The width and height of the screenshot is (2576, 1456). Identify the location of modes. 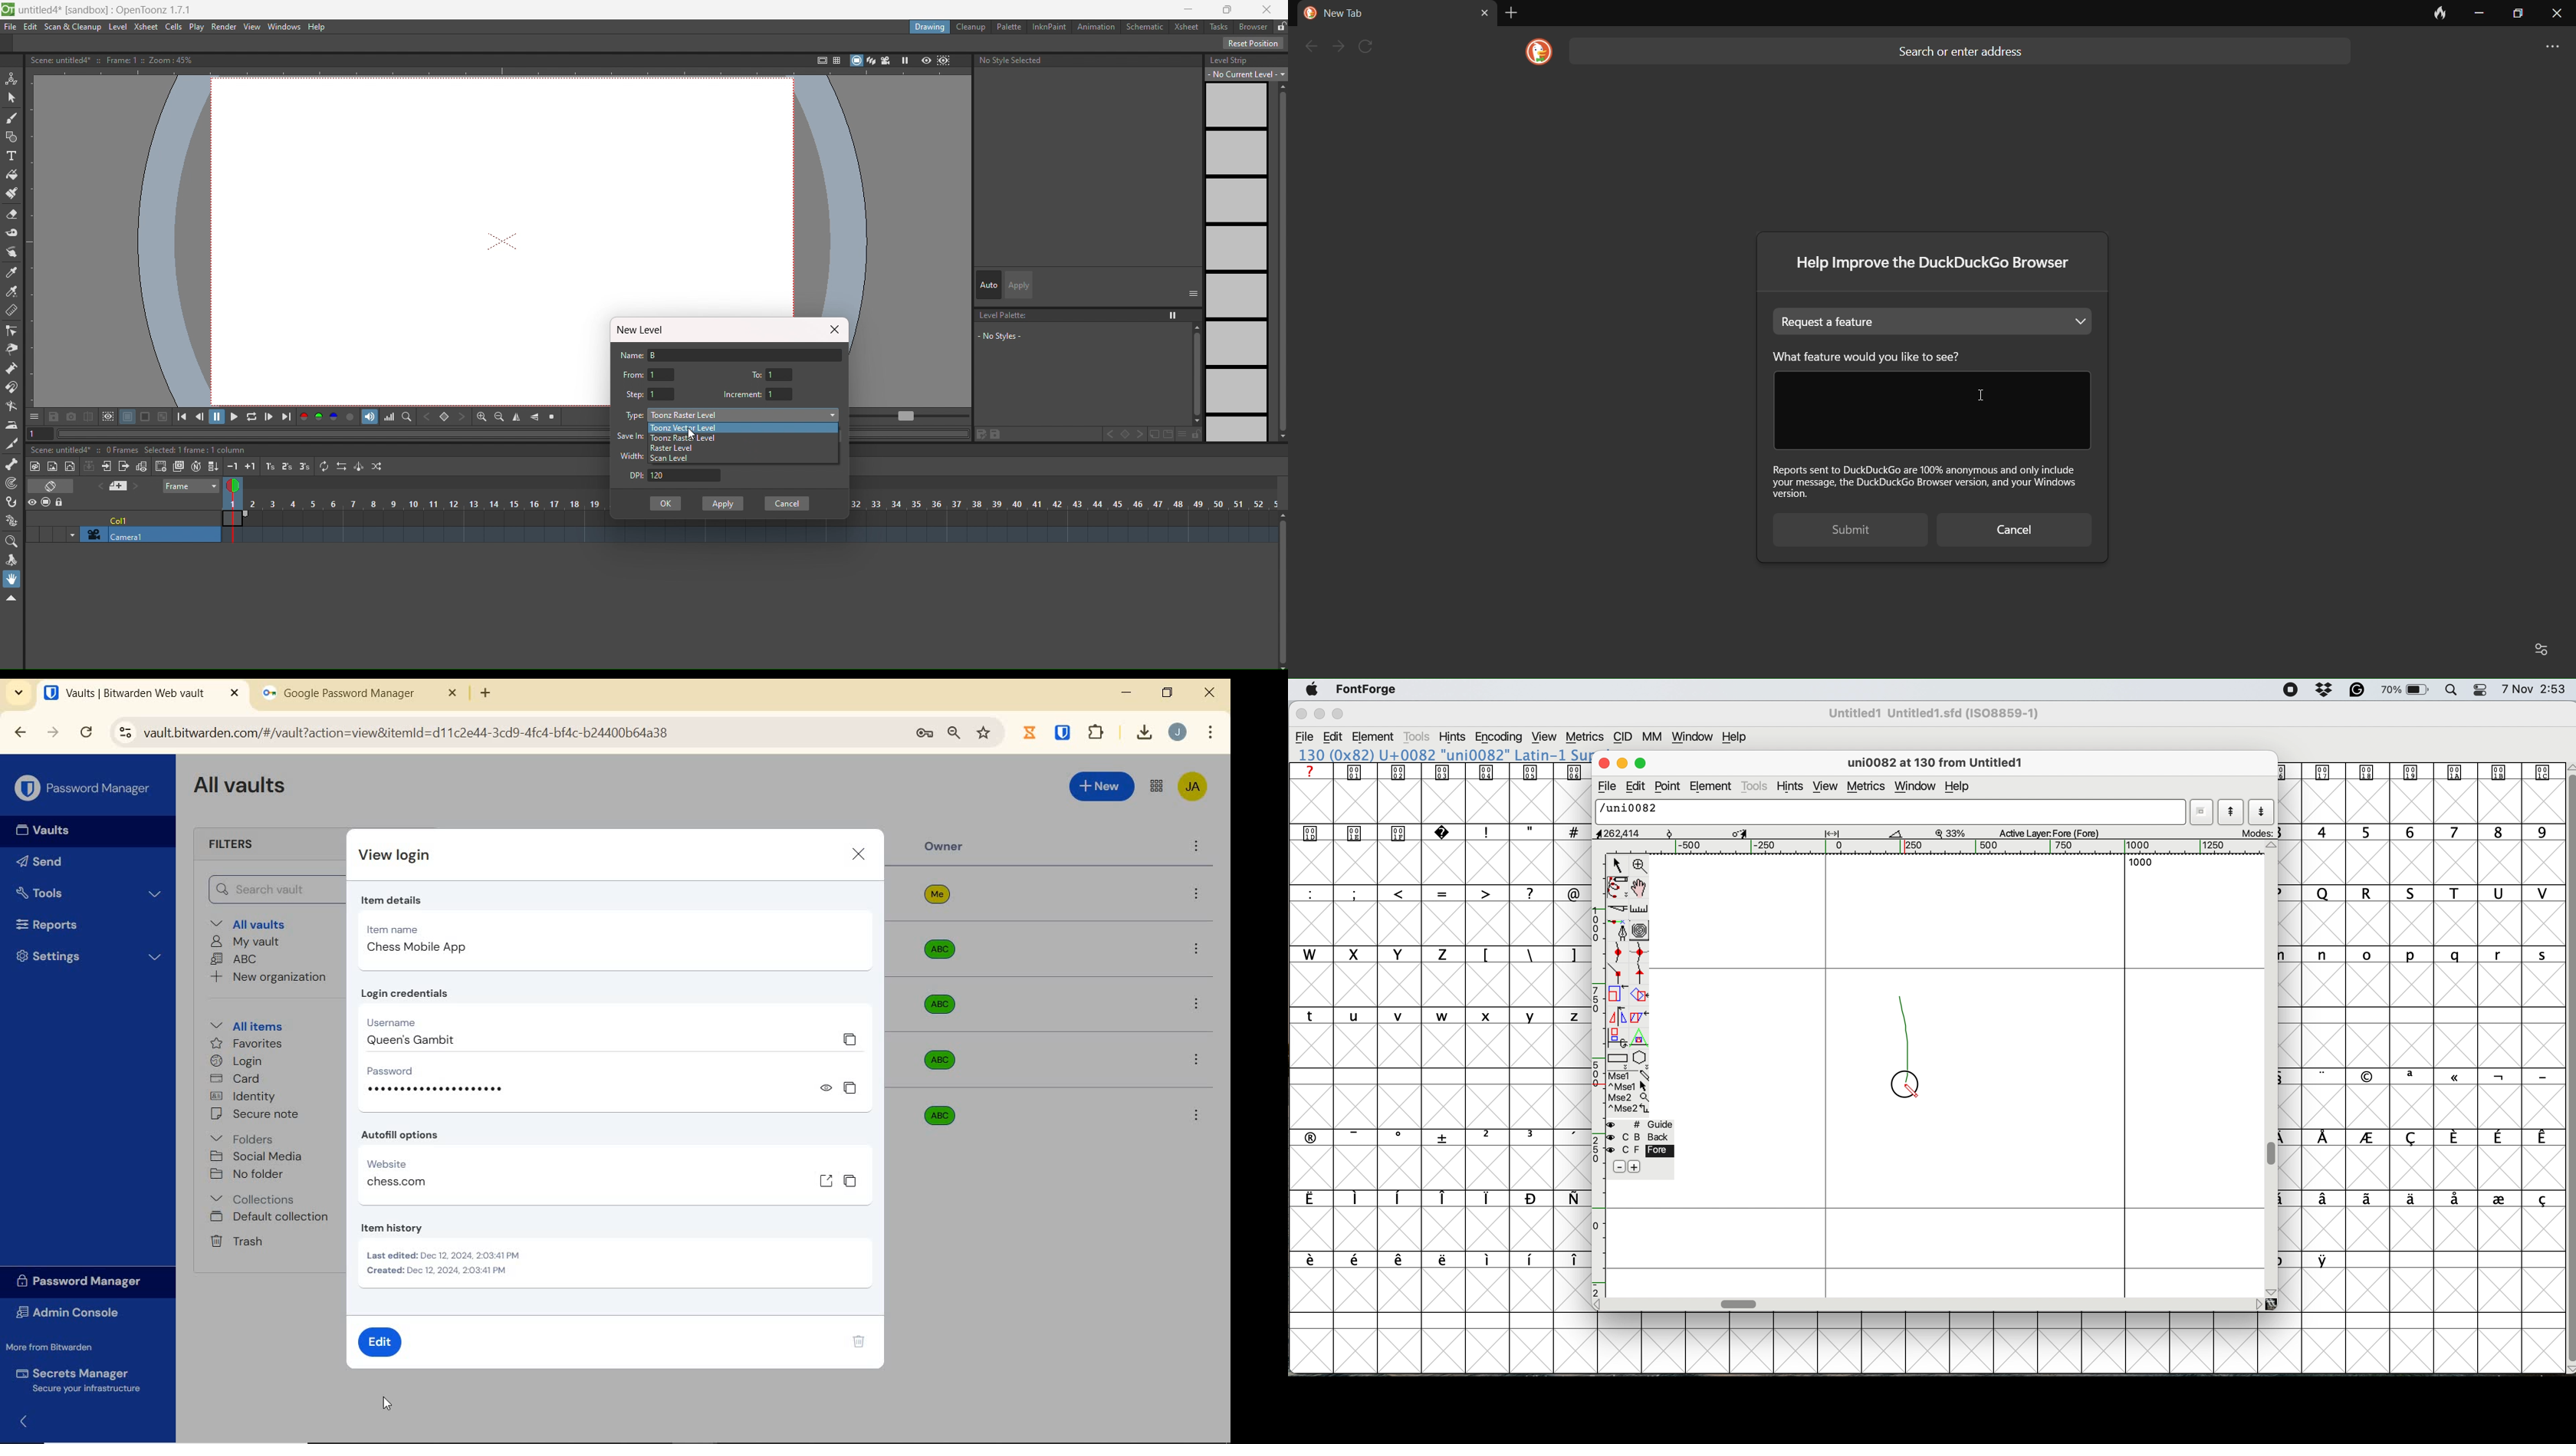
(2258, 833).